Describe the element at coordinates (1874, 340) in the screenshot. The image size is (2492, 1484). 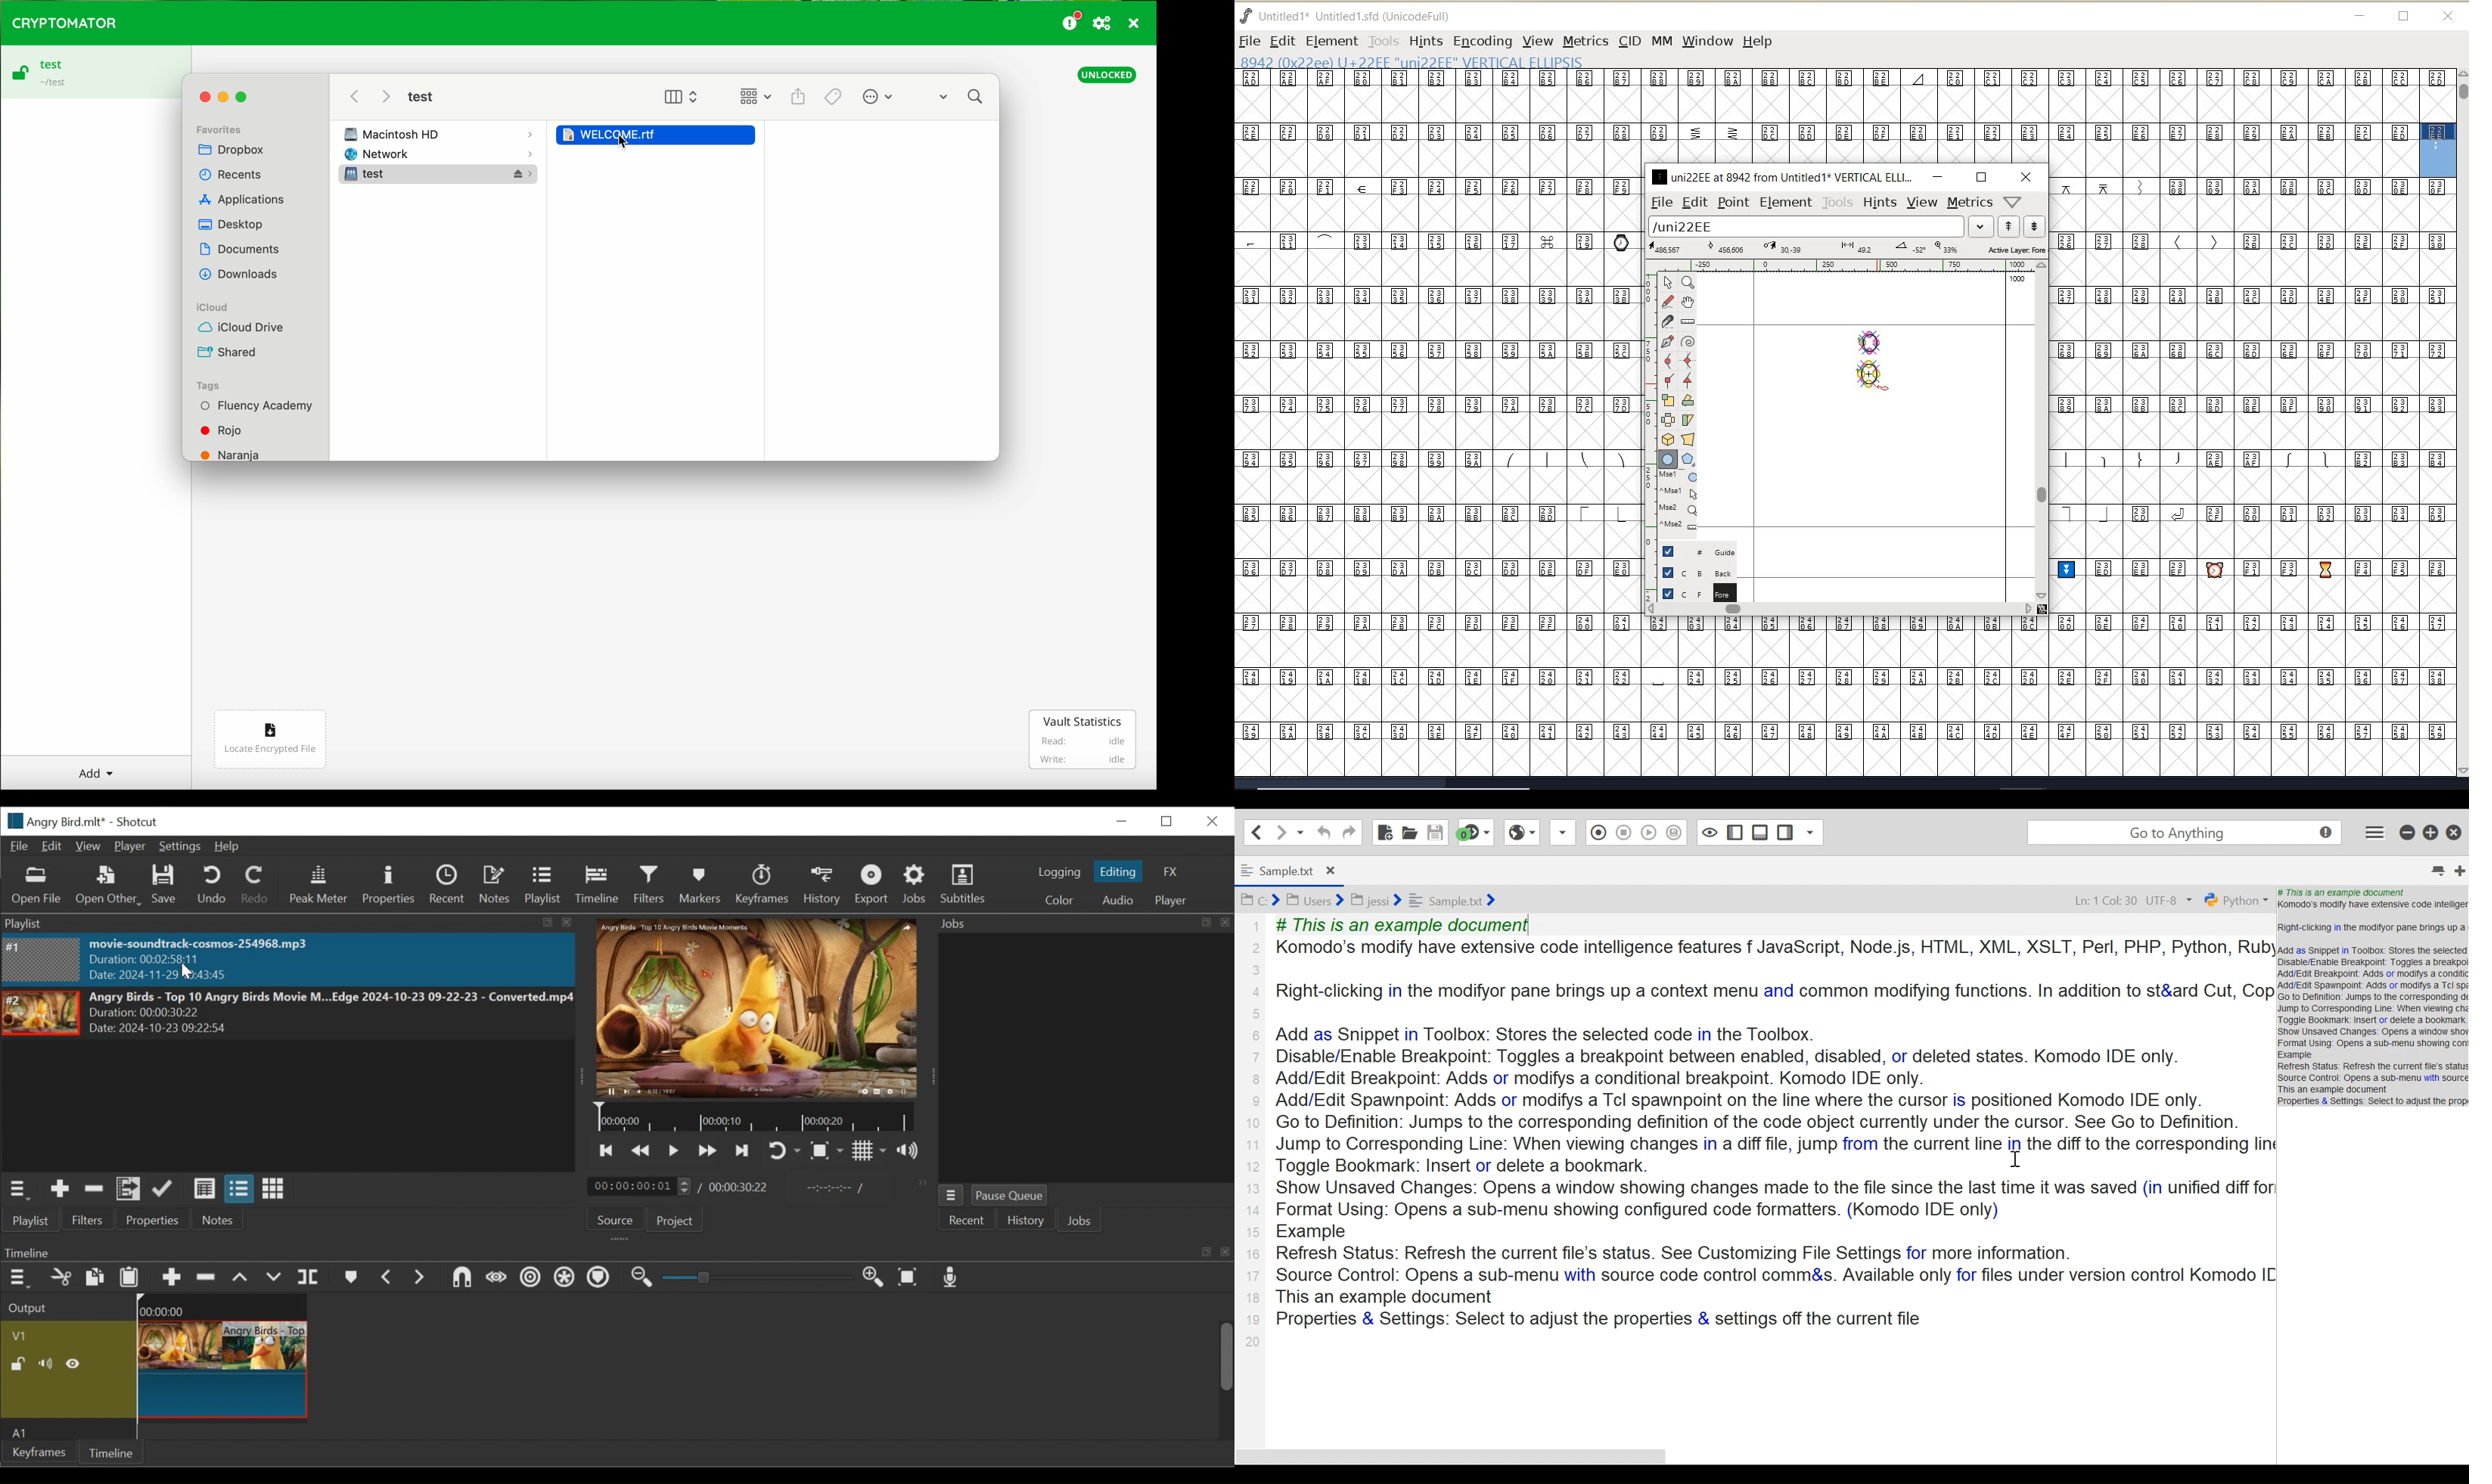
I see `a vertical ellipsis creation` at that location.